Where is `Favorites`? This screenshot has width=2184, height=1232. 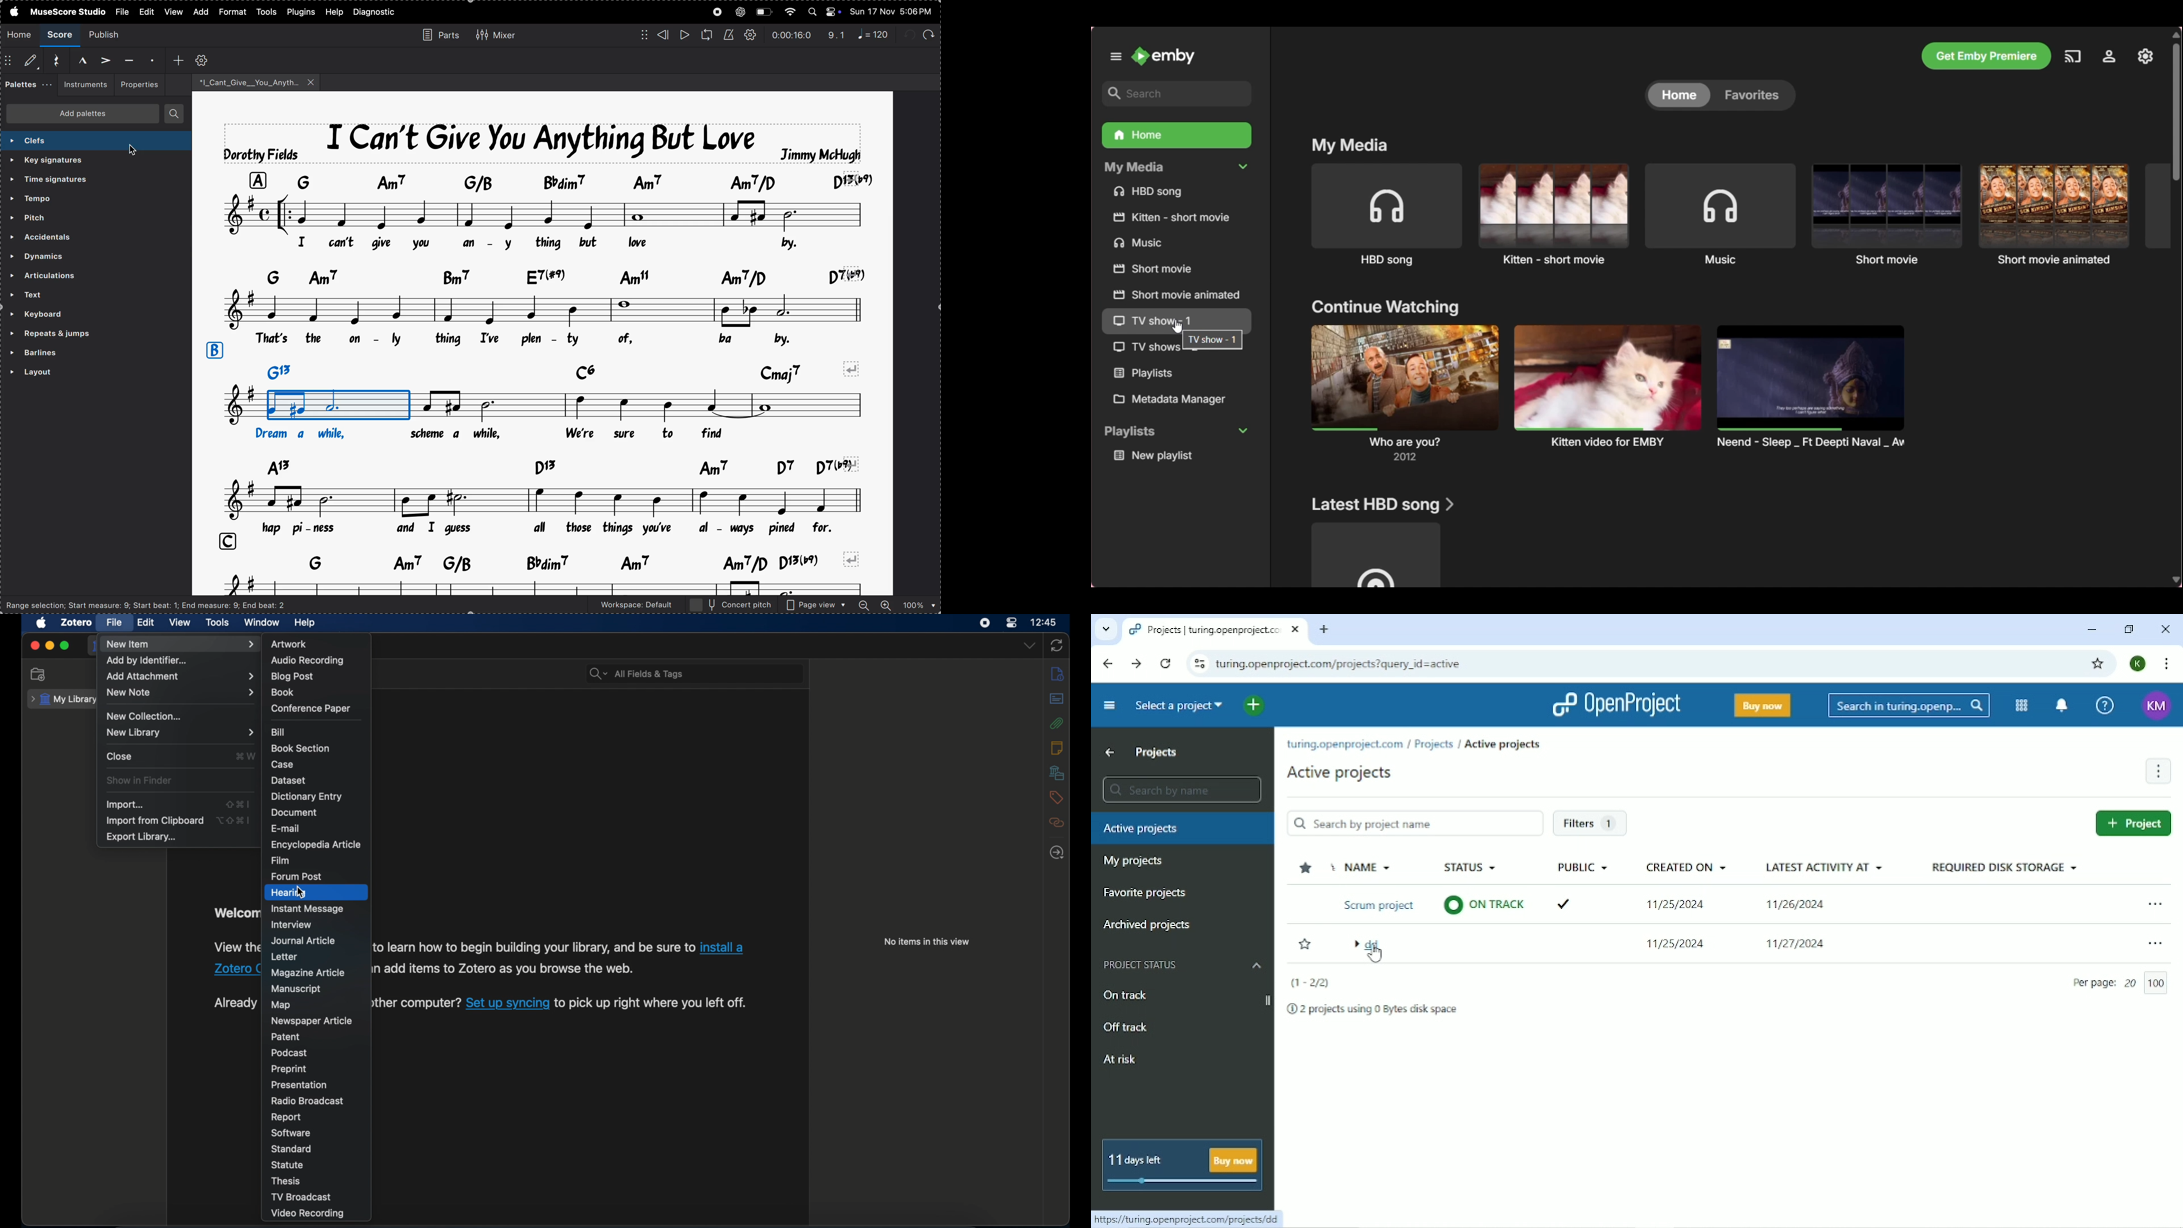 Favorites is located at coordinates (1757, 95).